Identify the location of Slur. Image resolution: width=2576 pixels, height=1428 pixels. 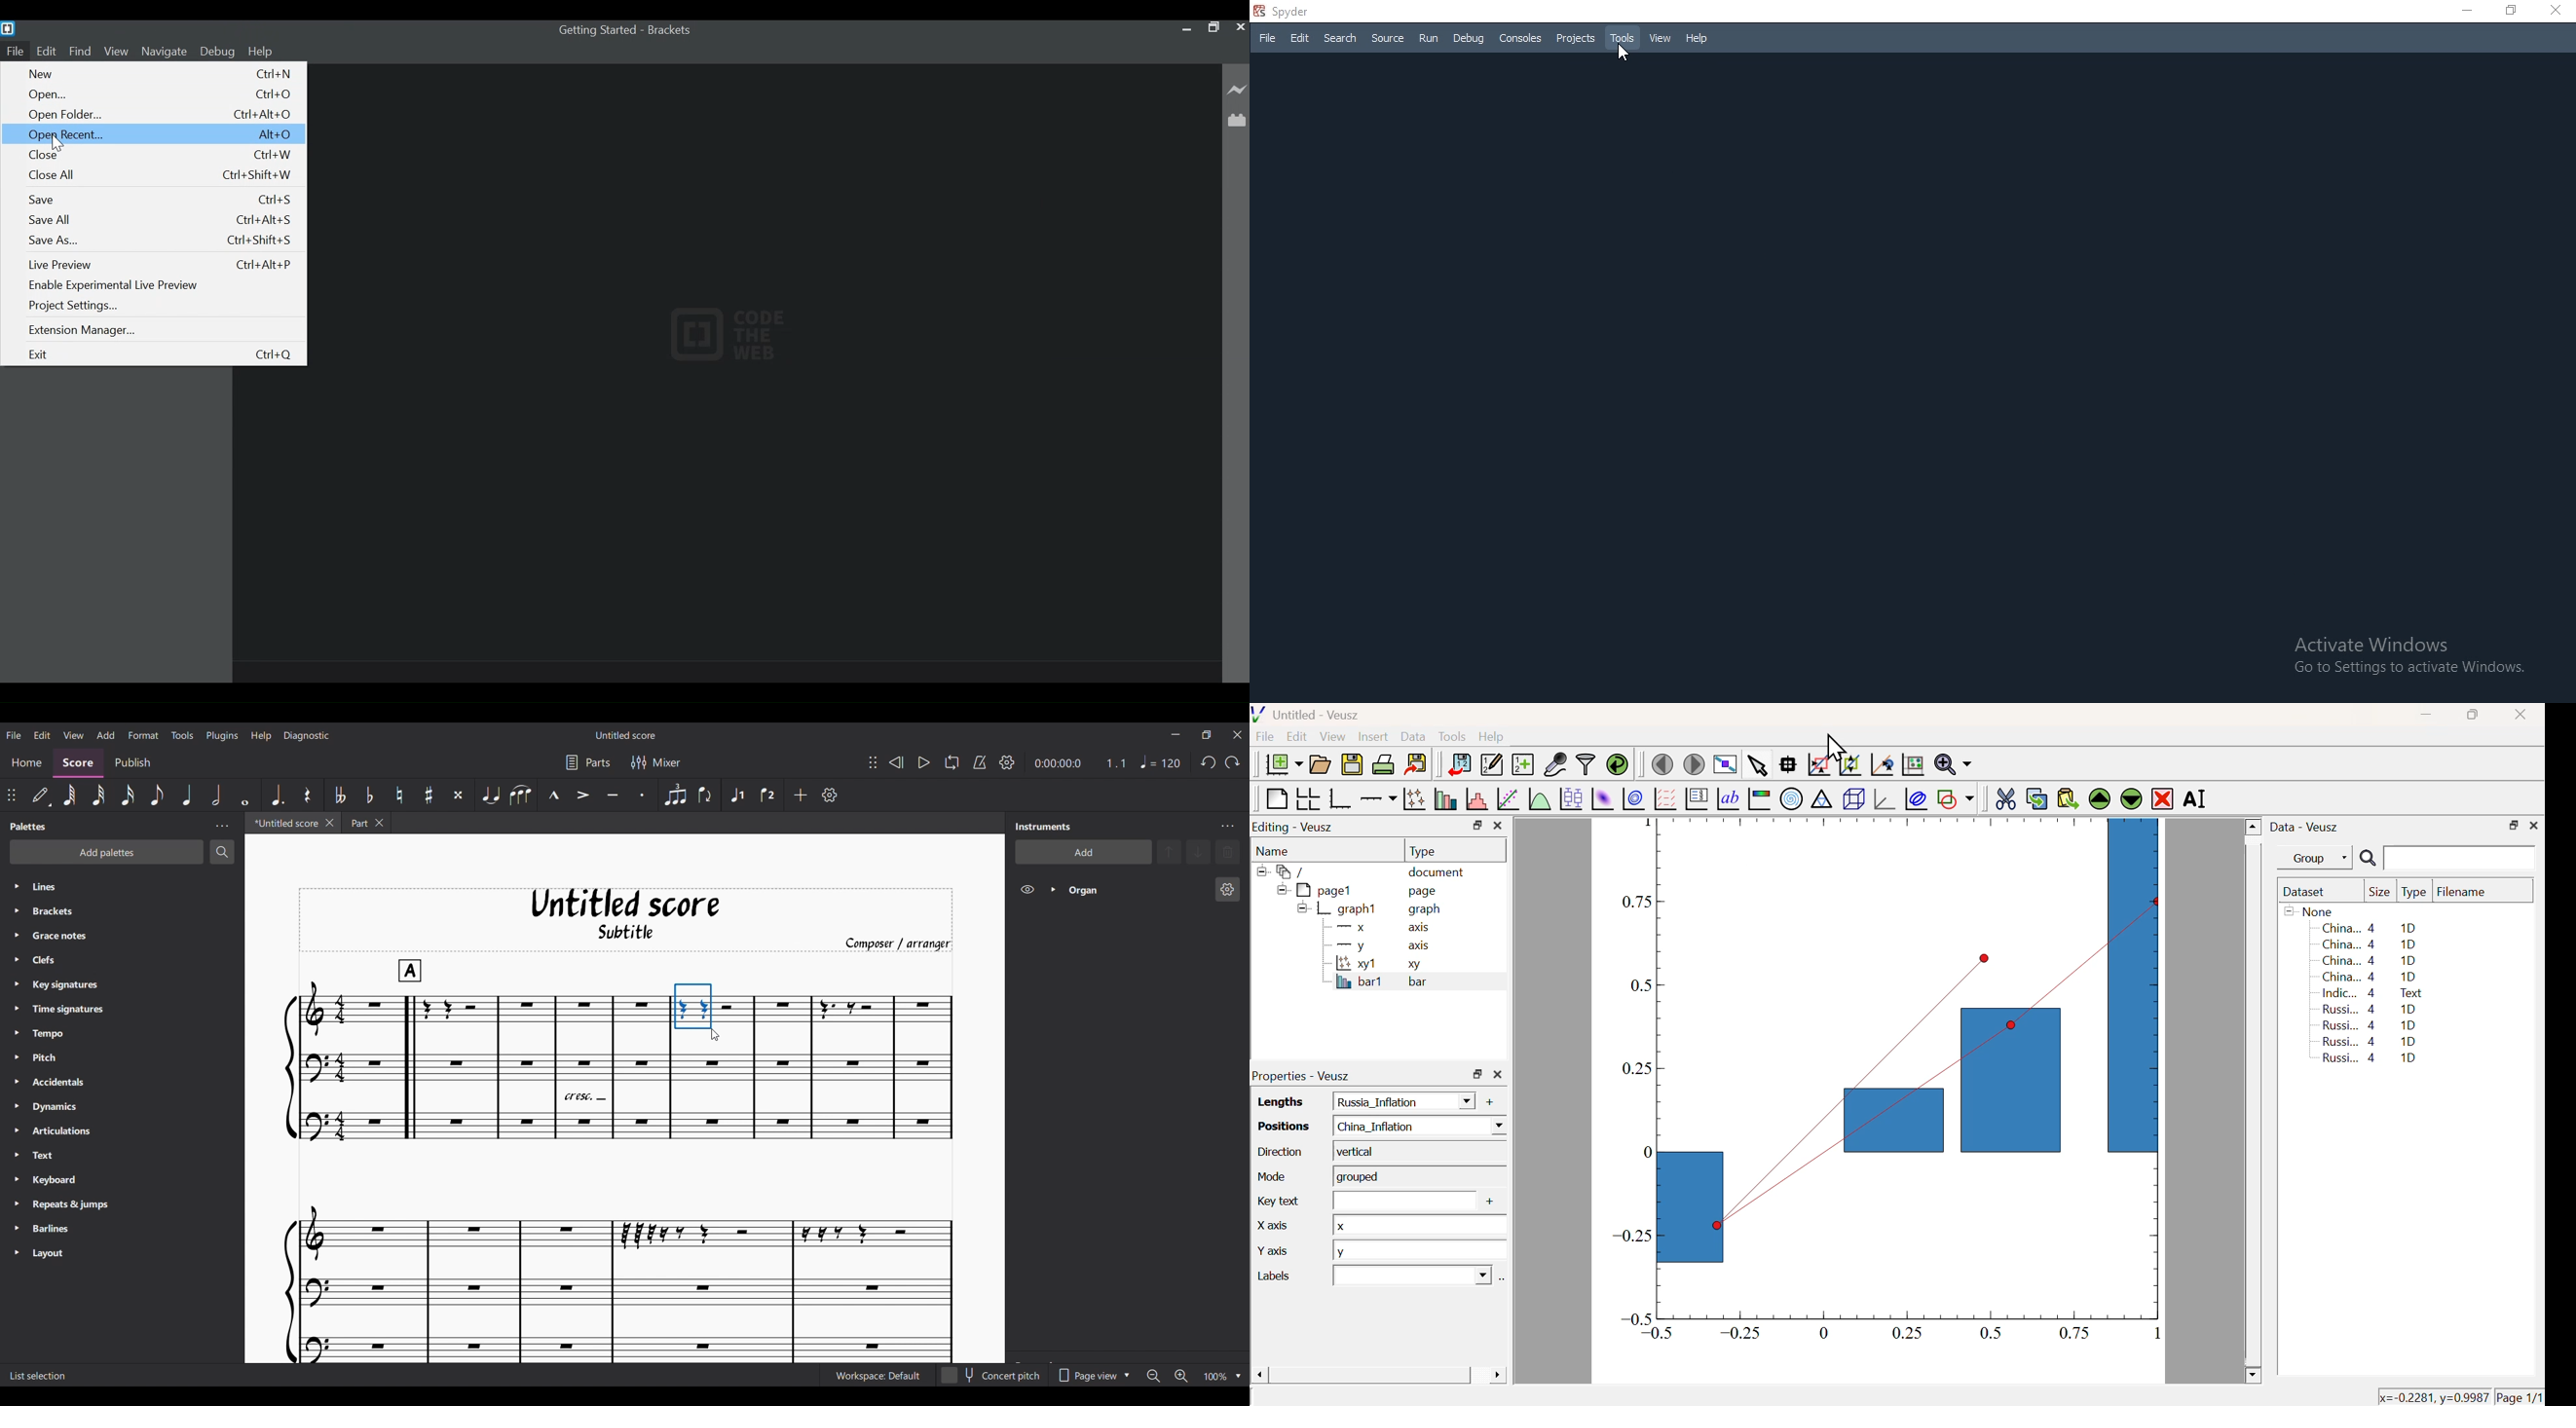
(520, 795).